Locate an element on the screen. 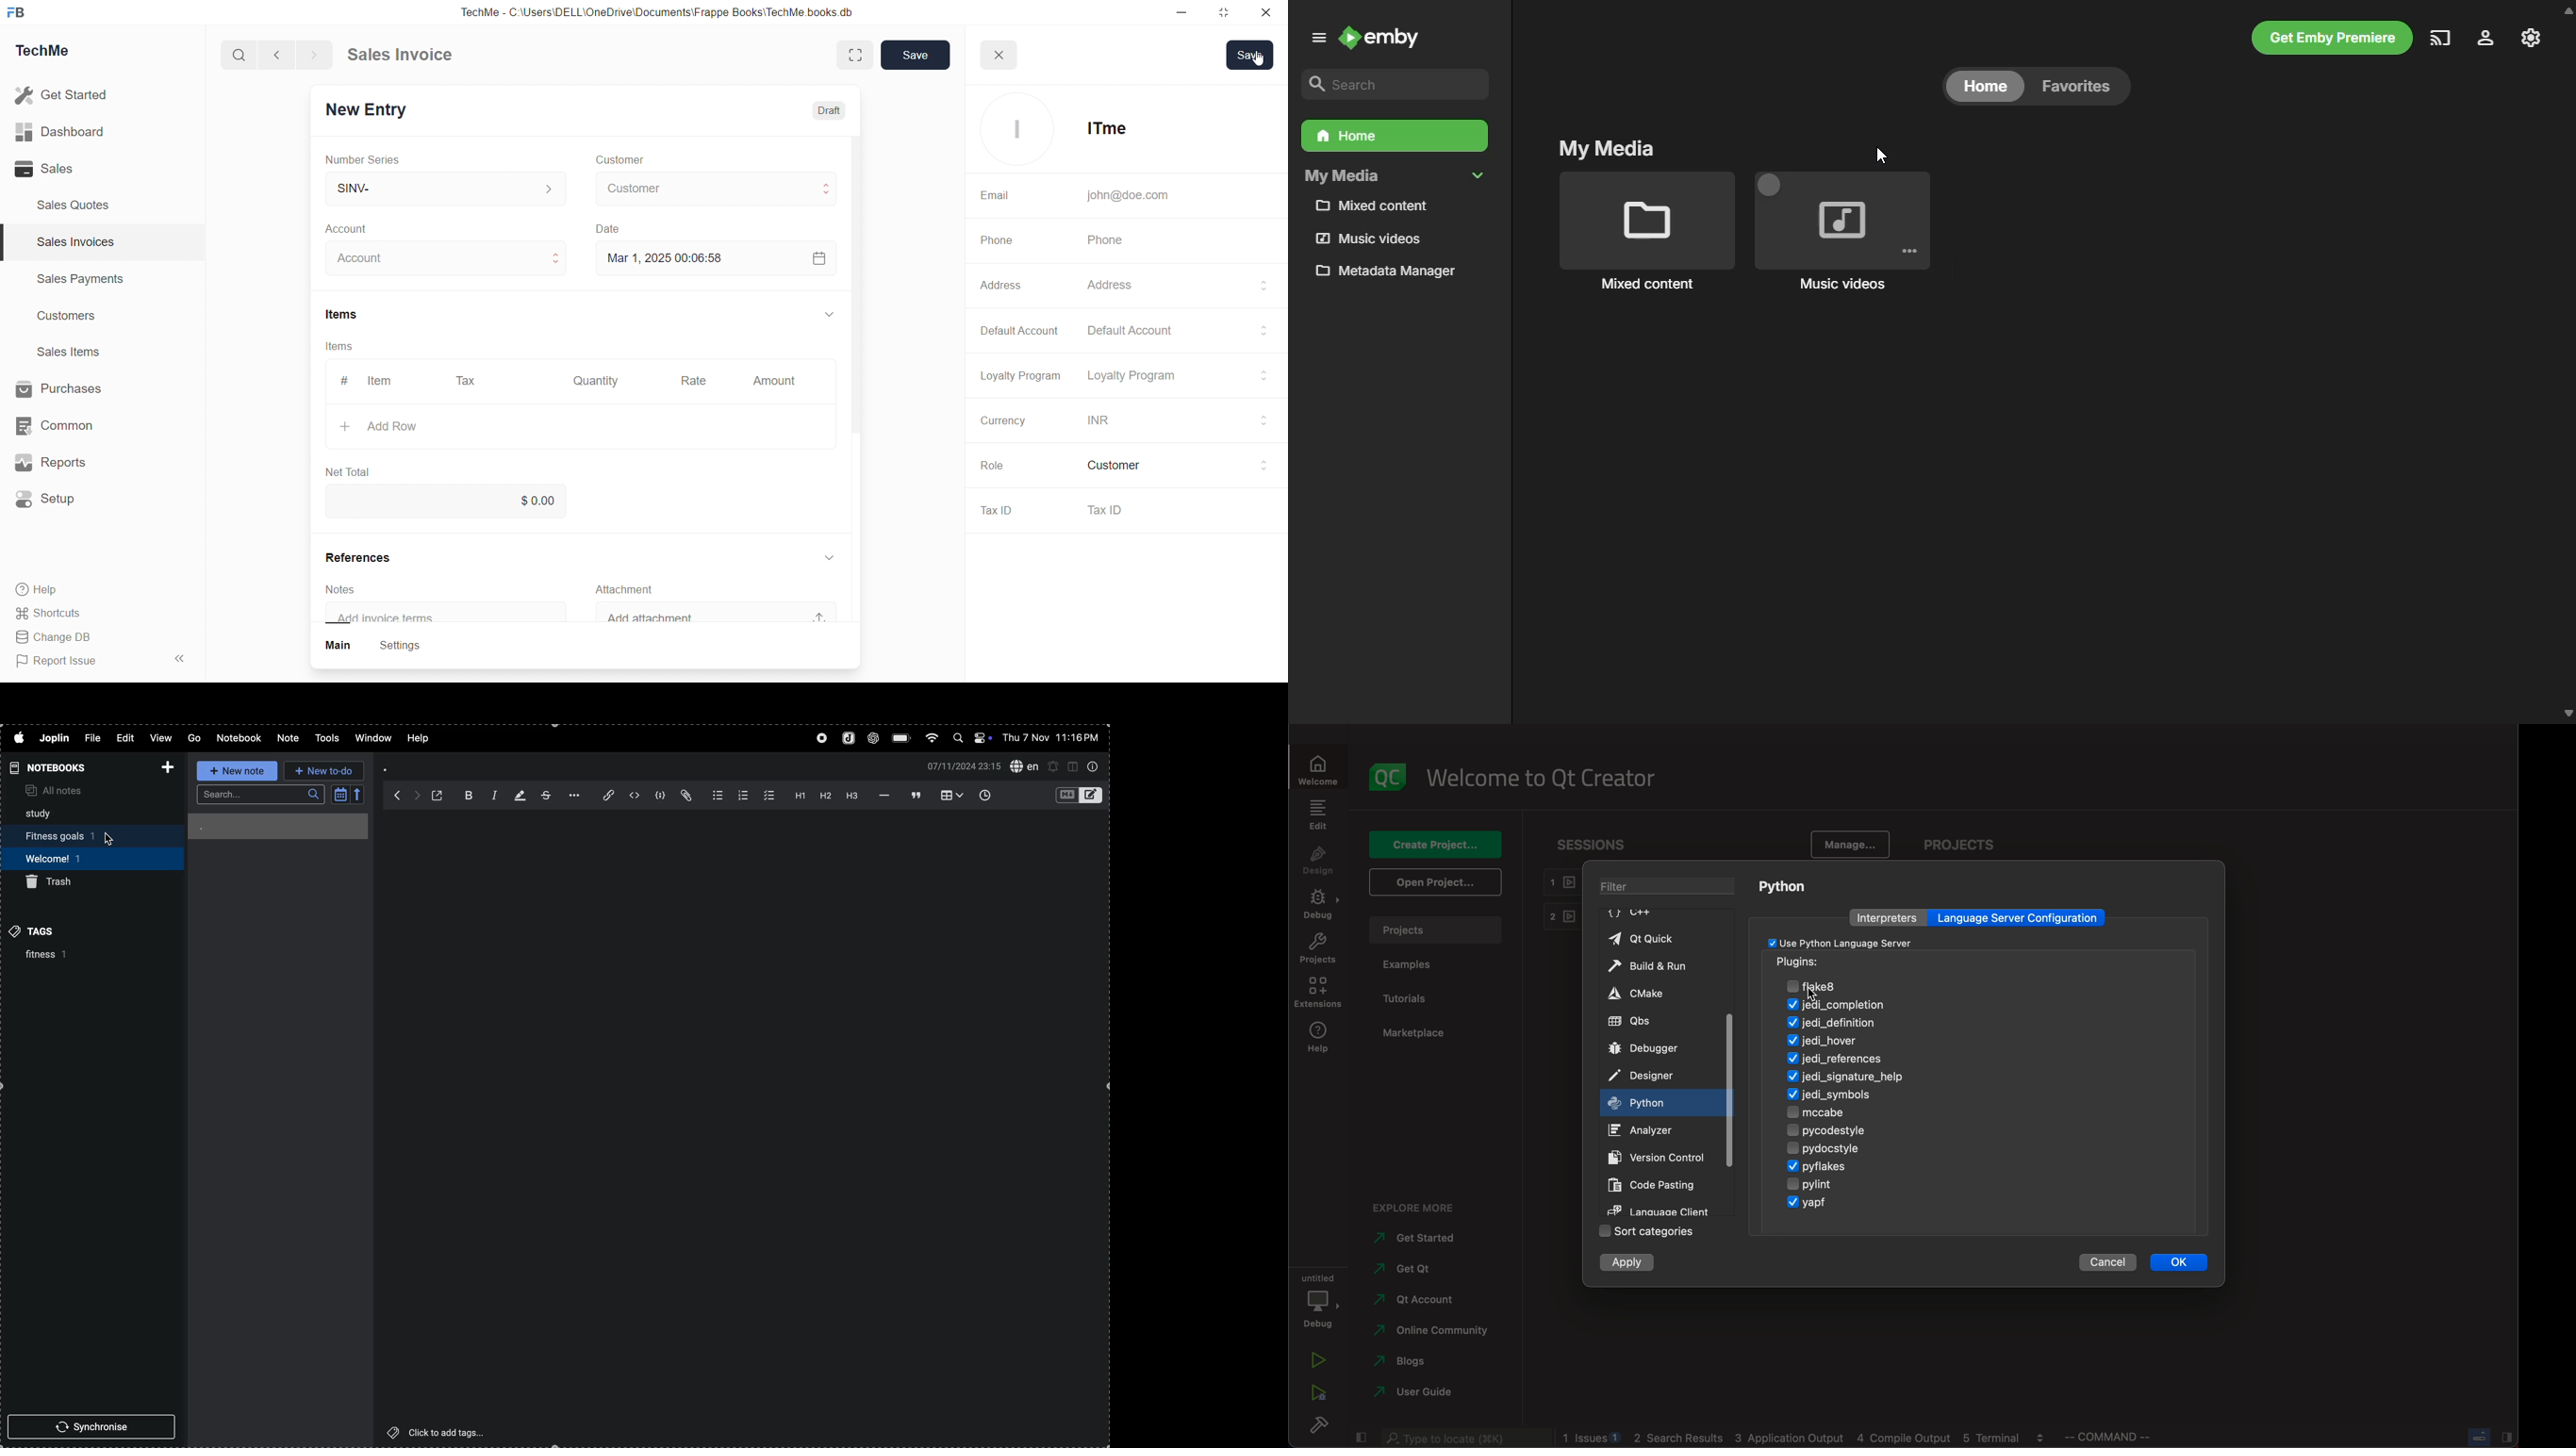 Image resolution: width=2576 pixels, height=1456 pixels. new to-do is located at coordinates (322, 771).